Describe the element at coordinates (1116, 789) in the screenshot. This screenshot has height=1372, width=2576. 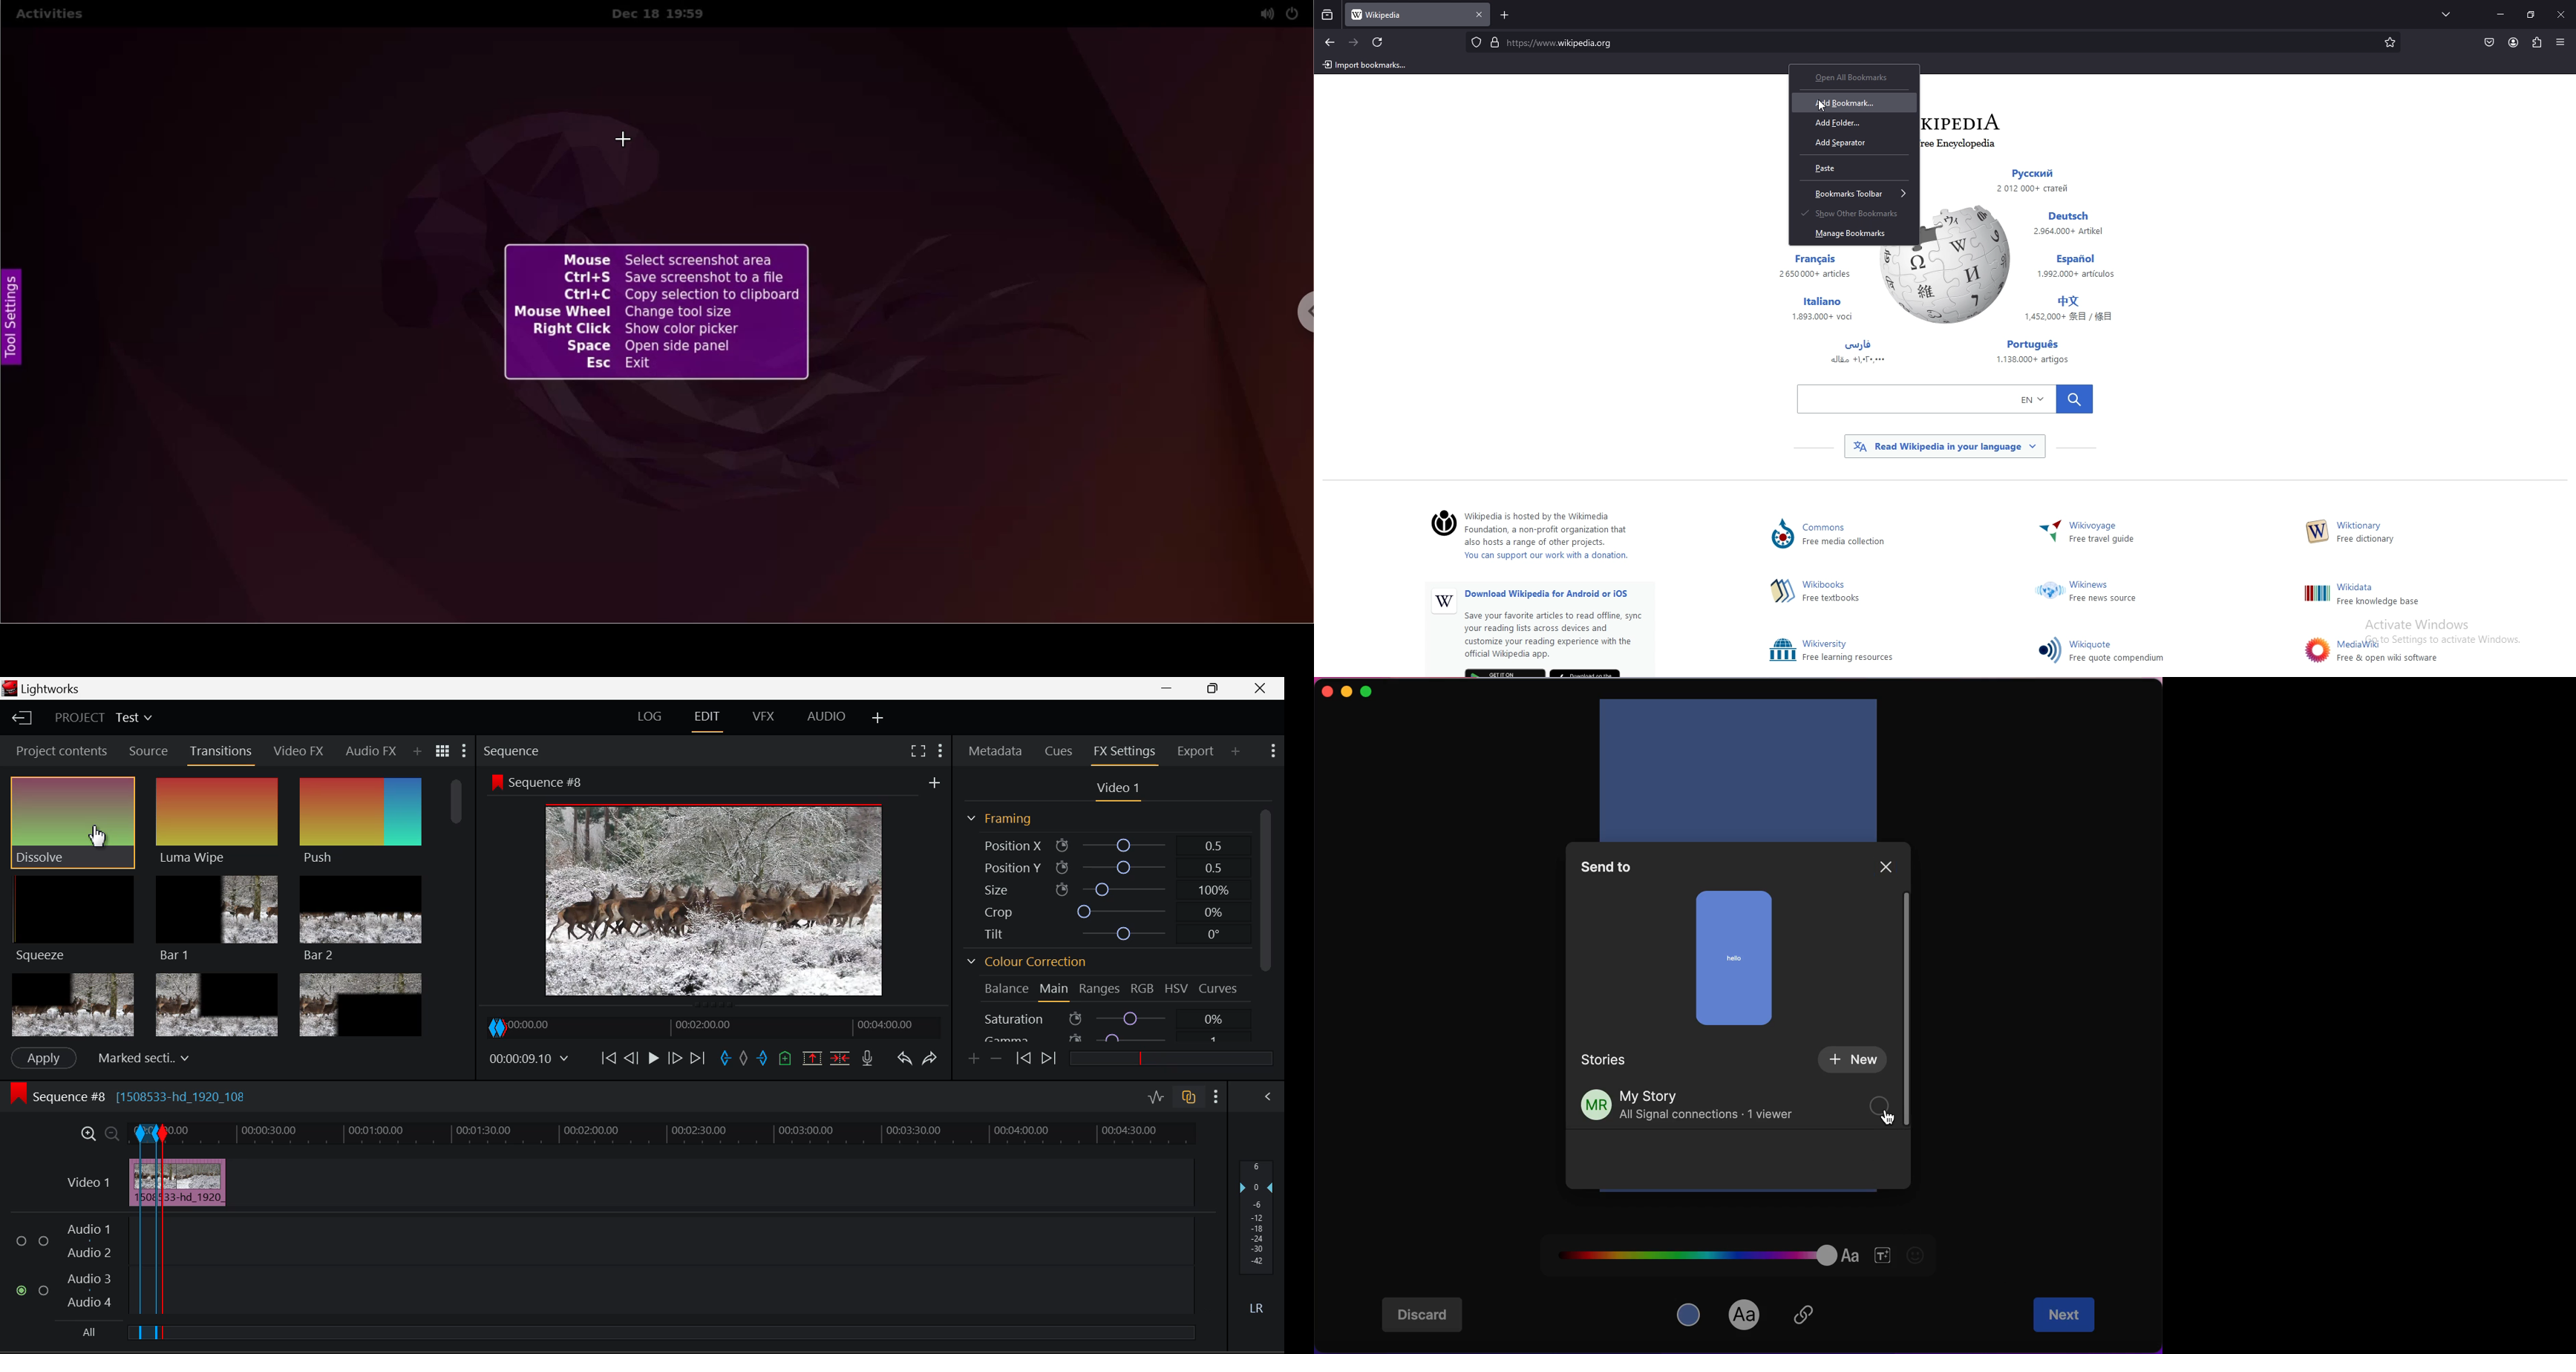
I see `Video 1 Settings` at that location.